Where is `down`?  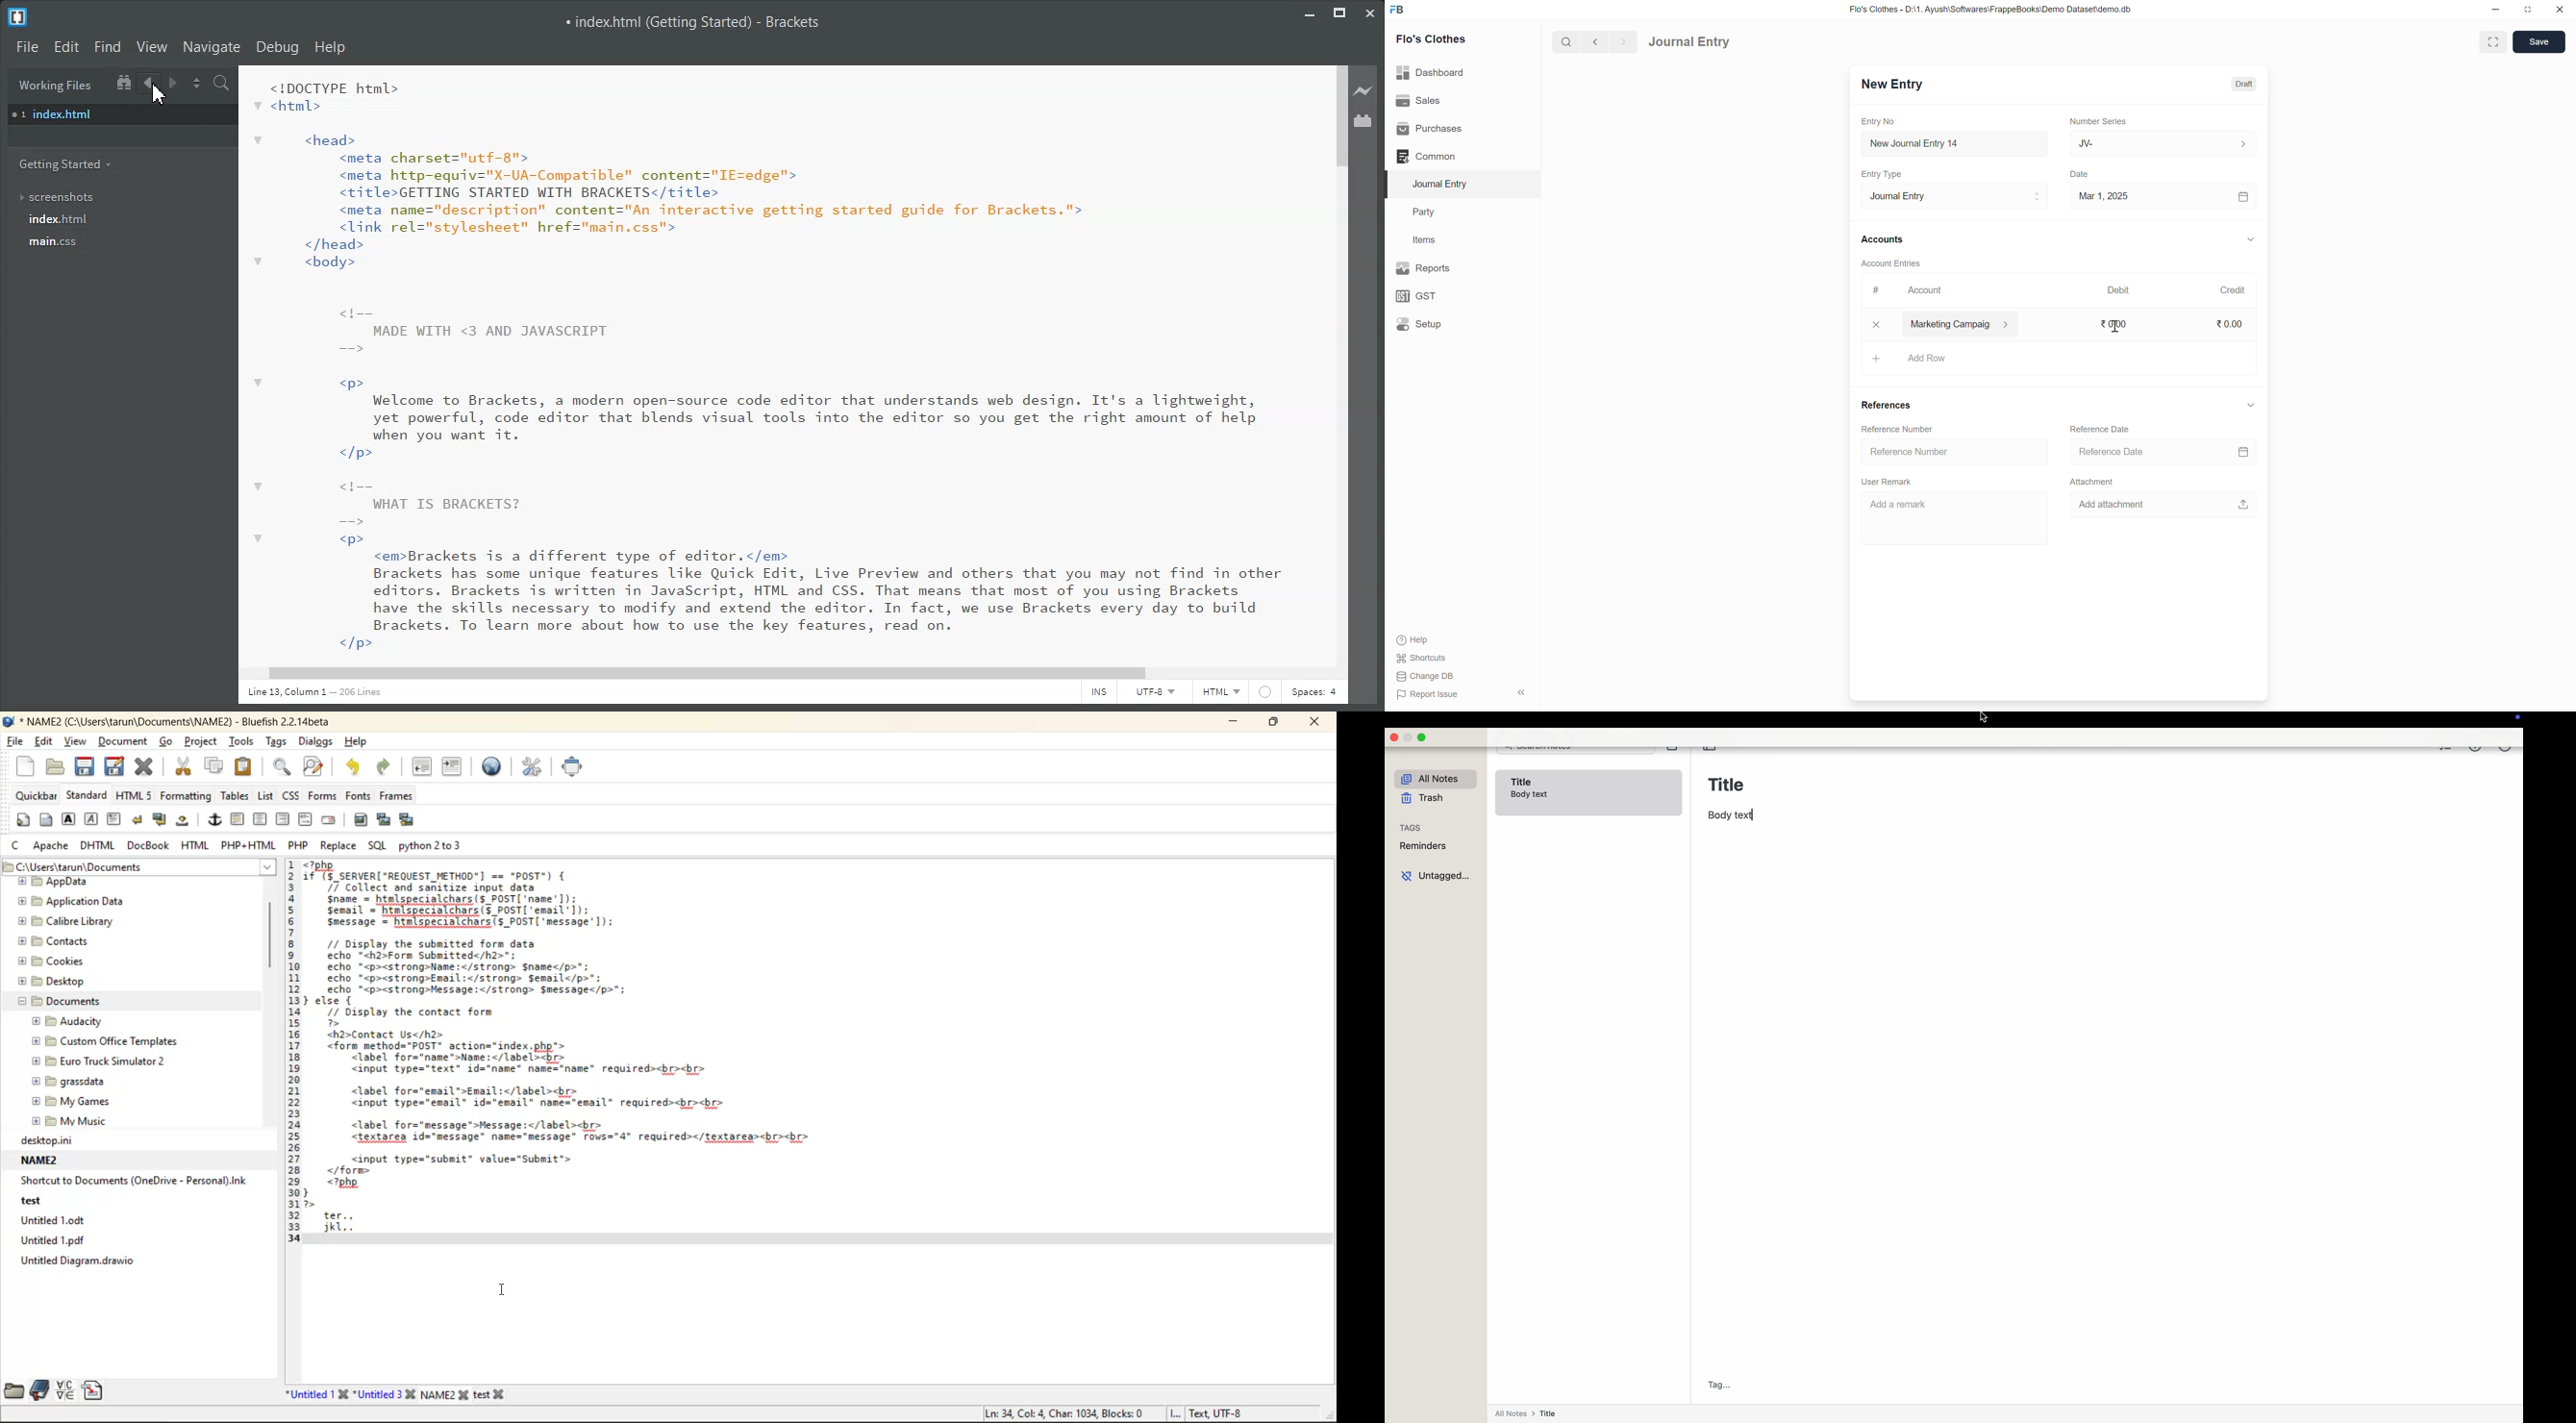
down is located at coordinates (2250, 241).